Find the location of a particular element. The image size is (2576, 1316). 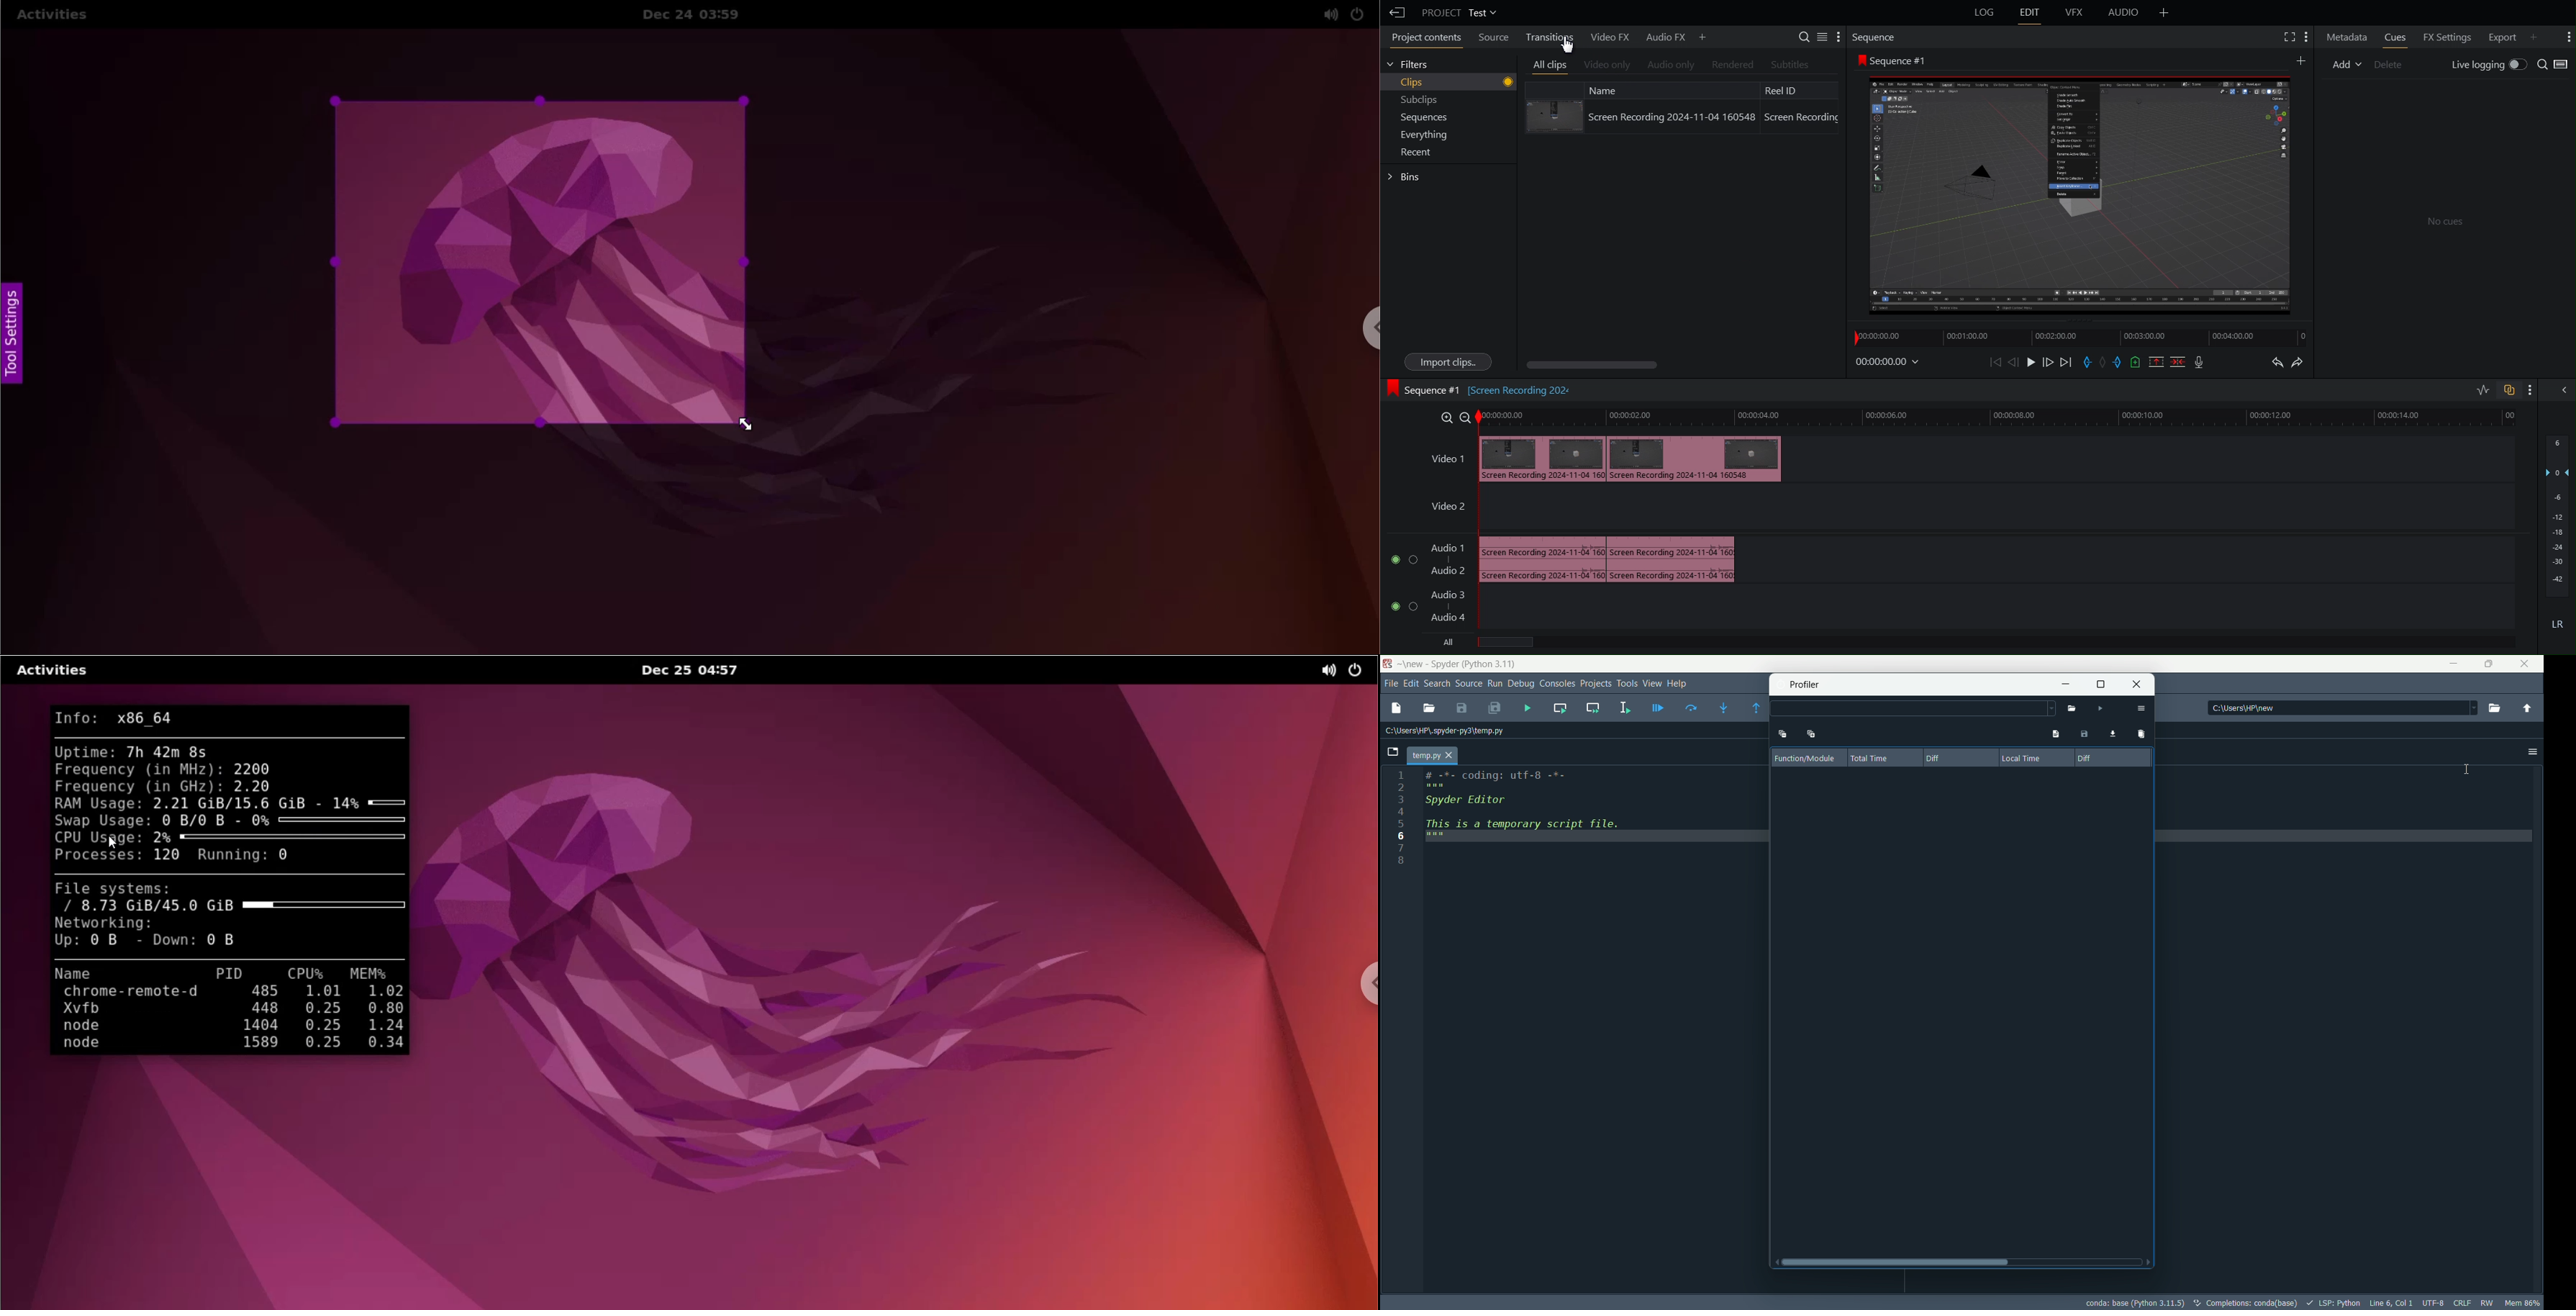

profiler is located at coordinates (1805, 685).